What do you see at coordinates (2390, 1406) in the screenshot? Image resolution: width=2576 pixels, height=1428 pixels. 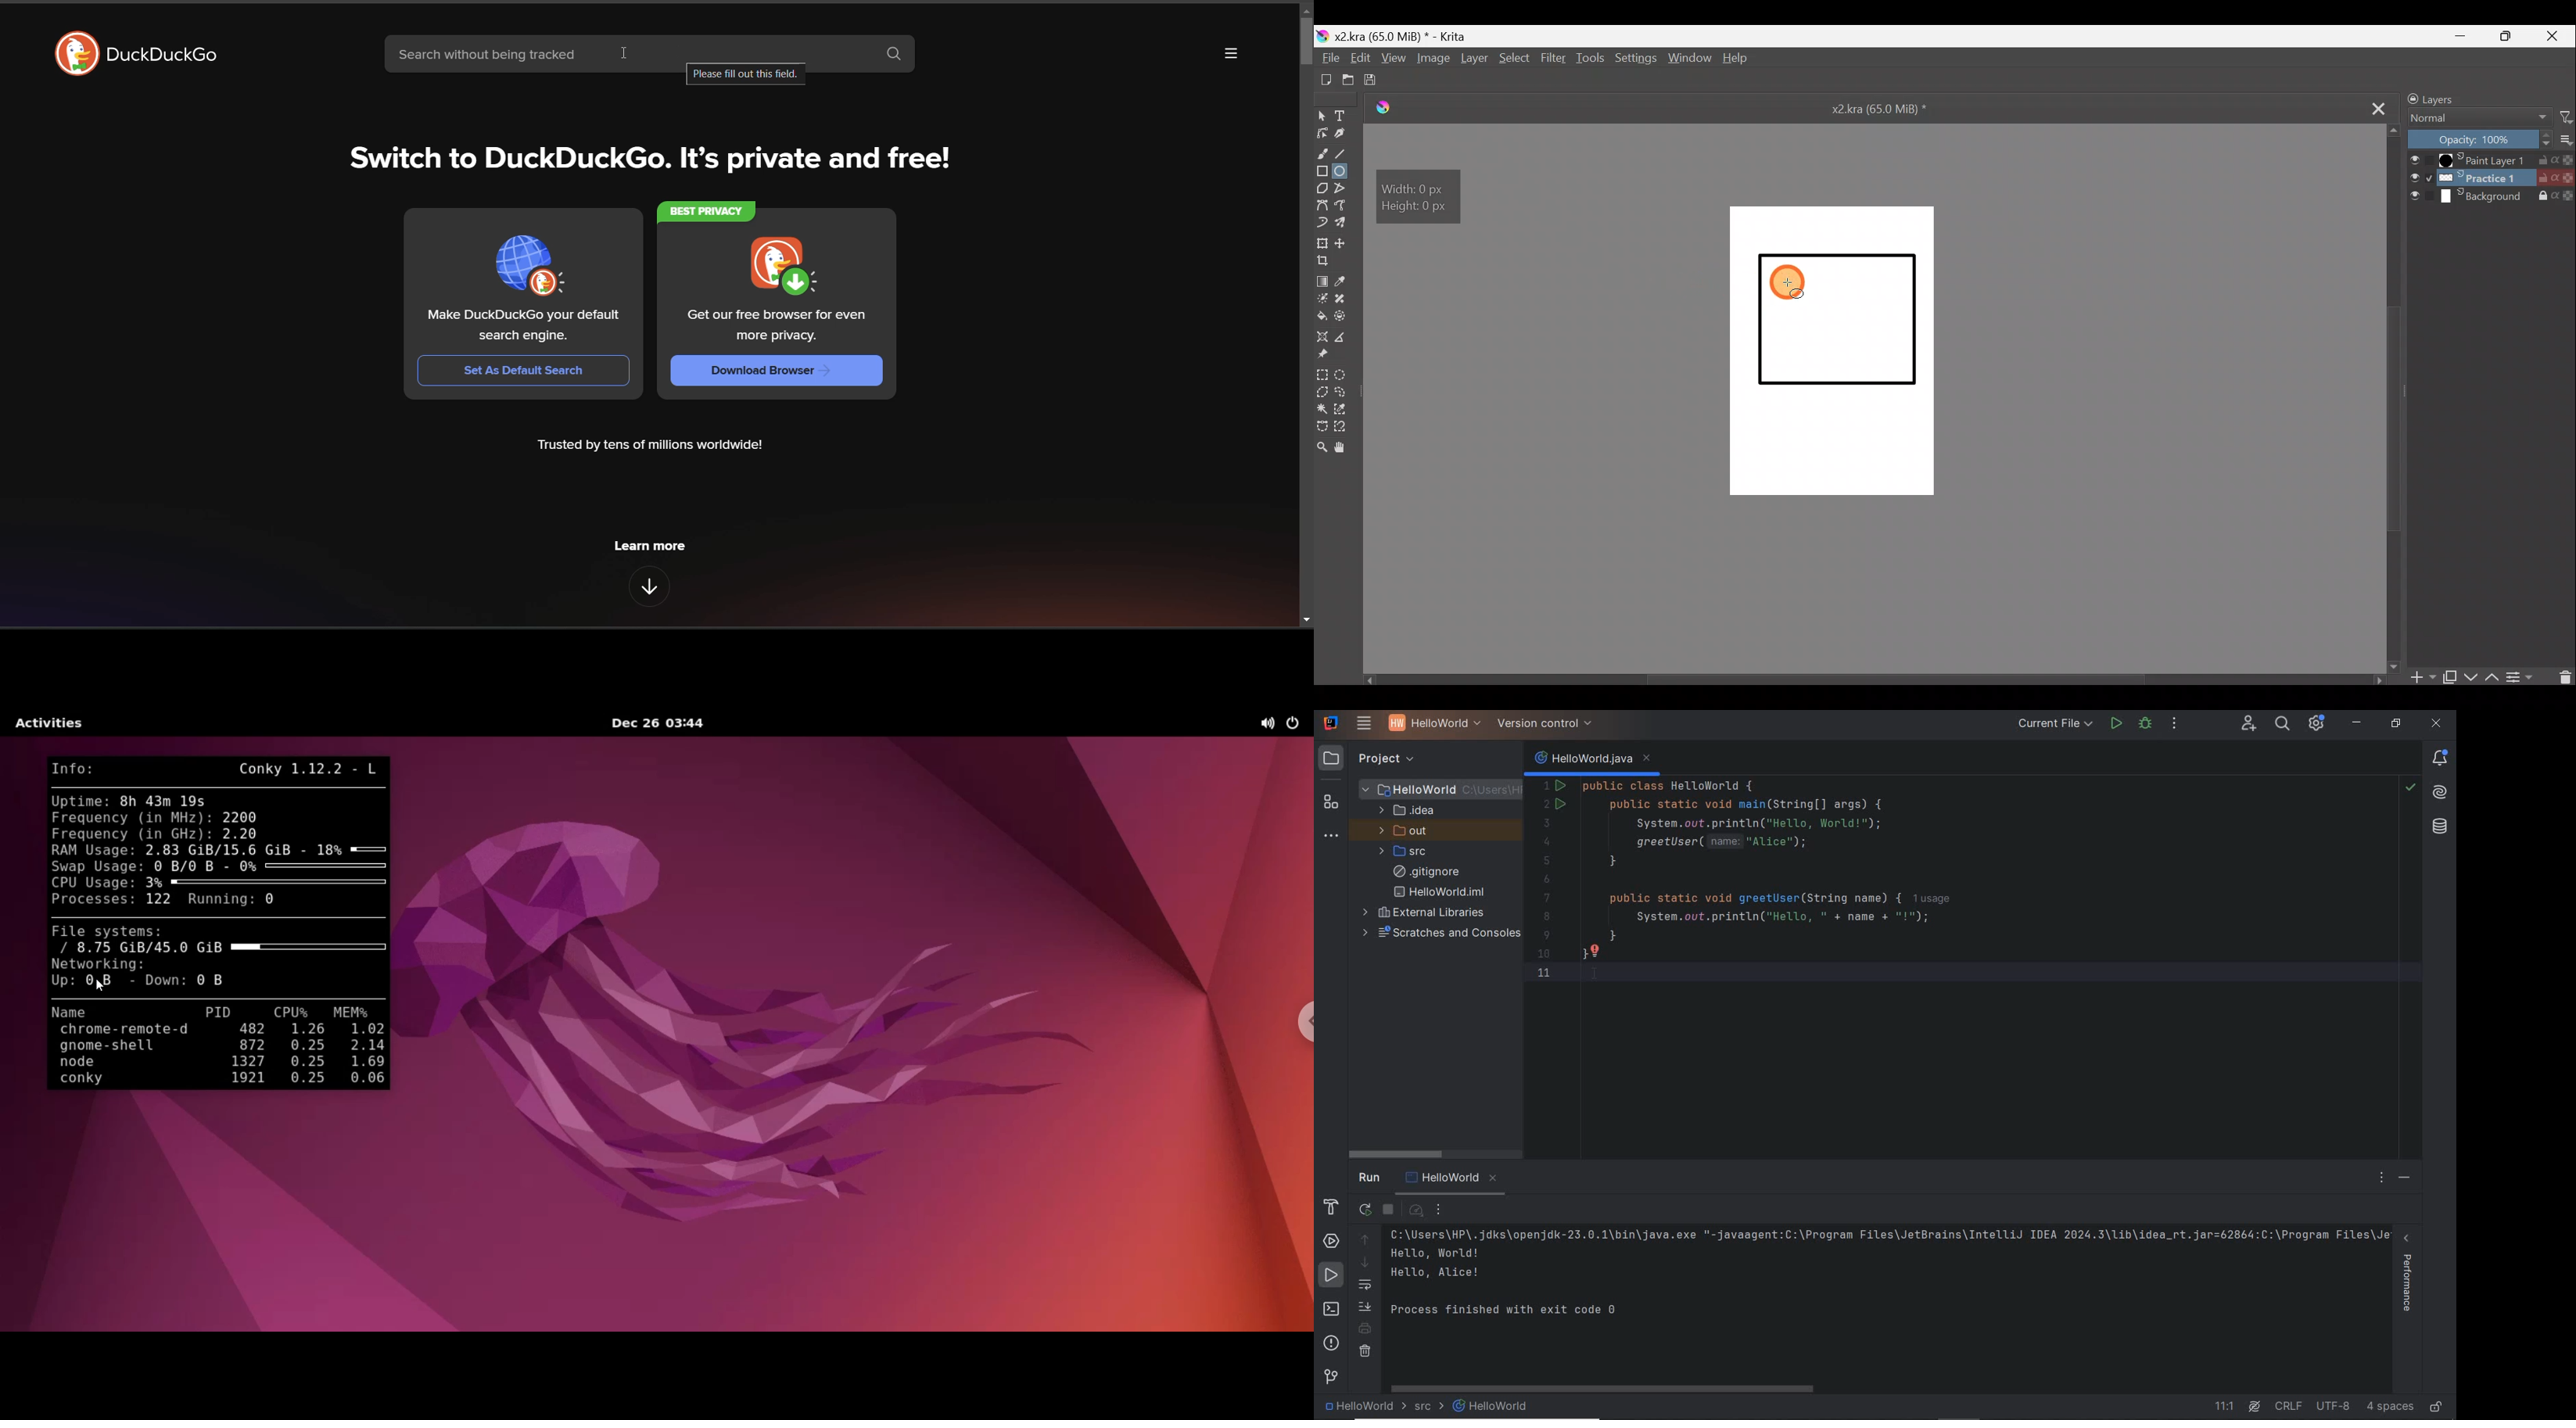 I see `4 spaces(indent)` at bounding box center [2390, 1406].